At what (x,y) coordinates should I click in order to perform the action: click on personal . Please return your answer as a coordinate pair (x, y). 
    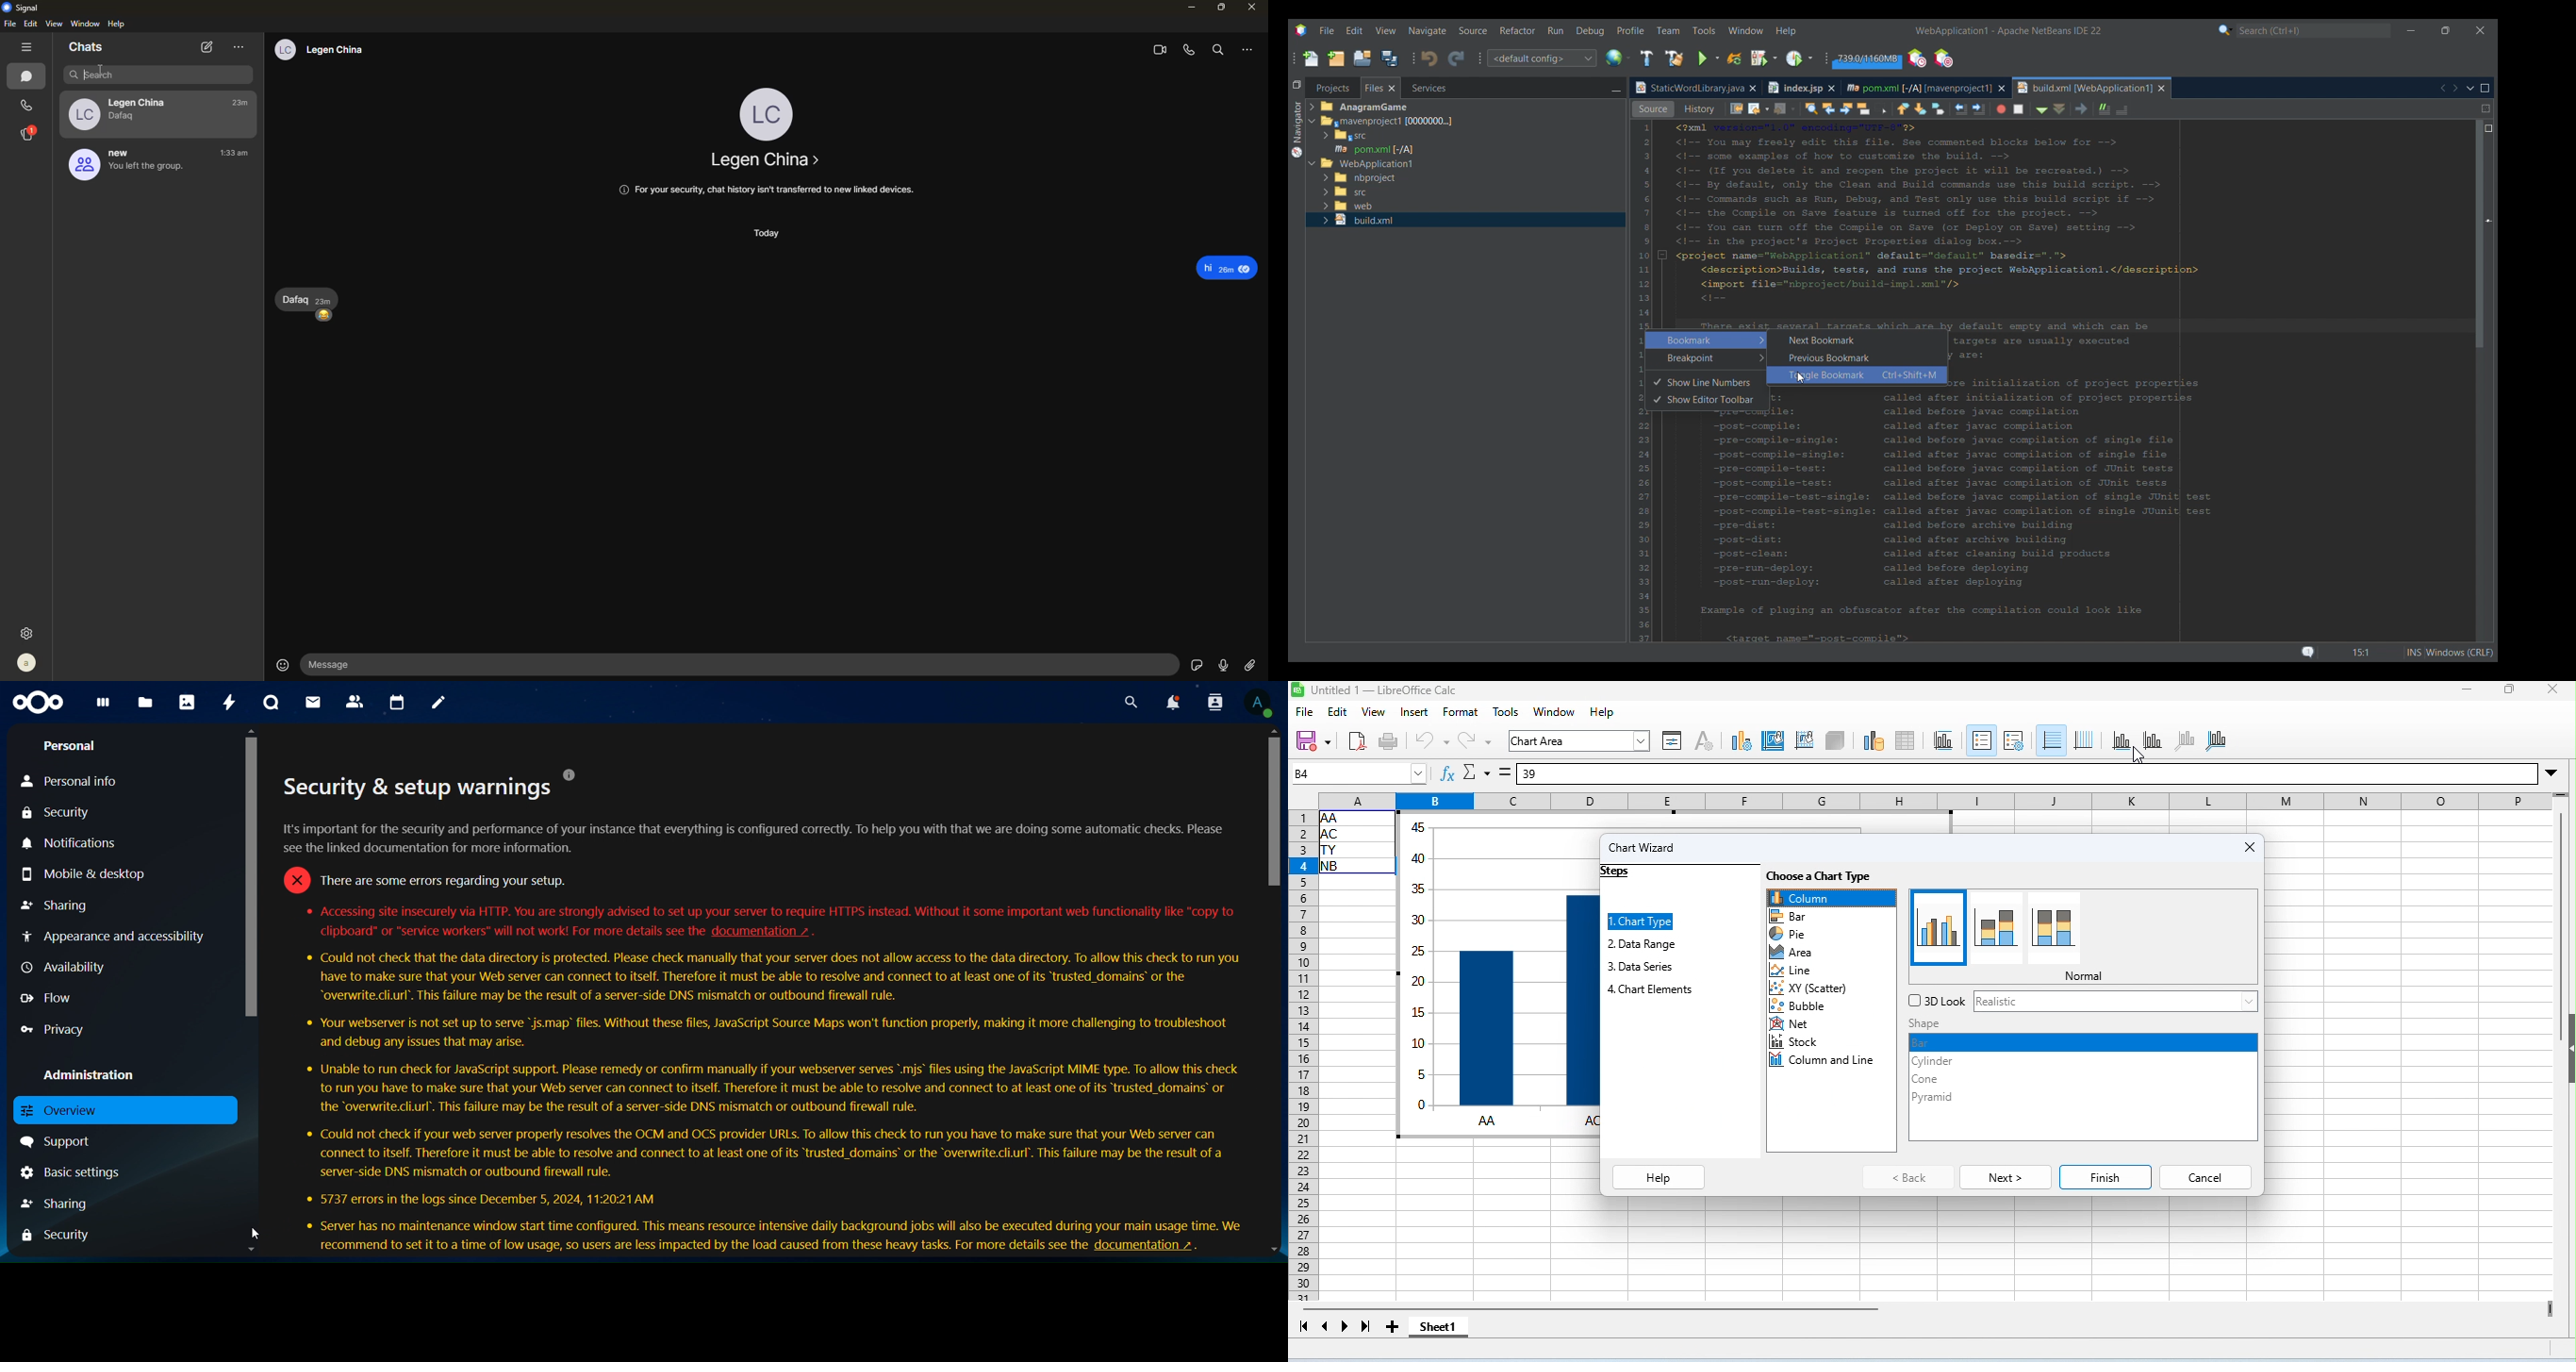
    Looking at the image, I should click on (70, 745).